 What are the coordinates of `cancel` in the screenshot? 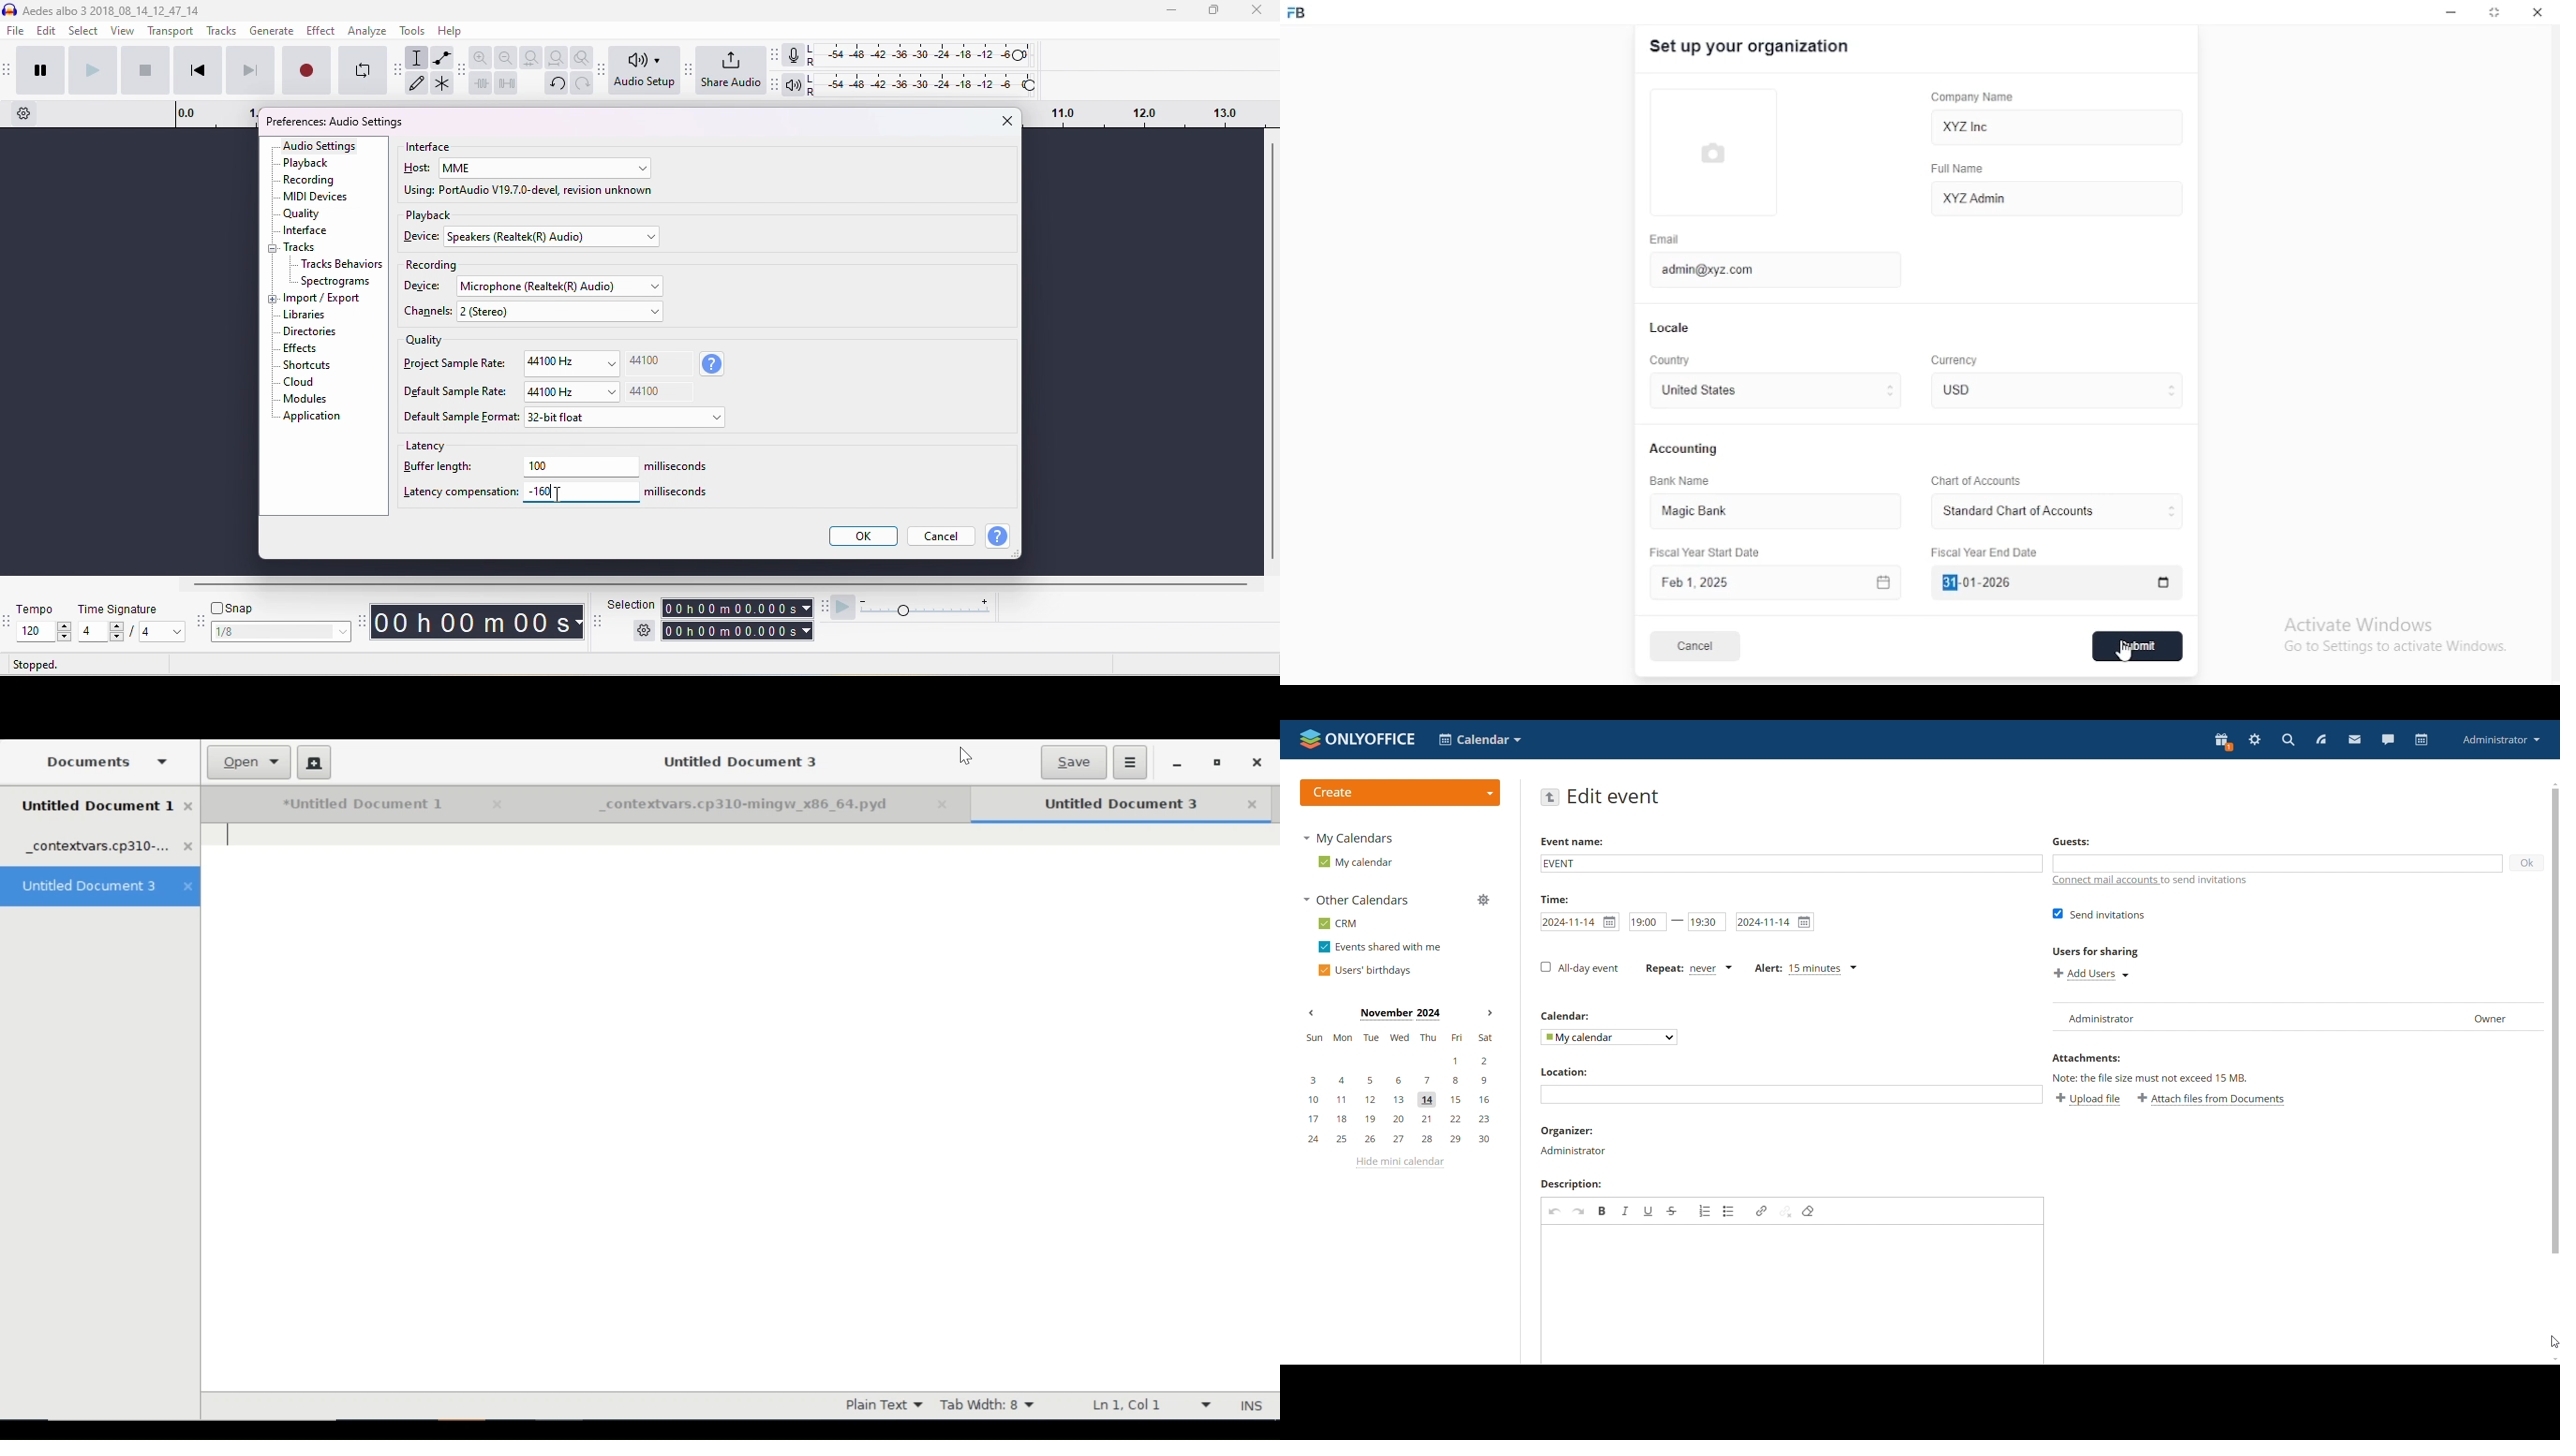 It's located at (1695, 647).